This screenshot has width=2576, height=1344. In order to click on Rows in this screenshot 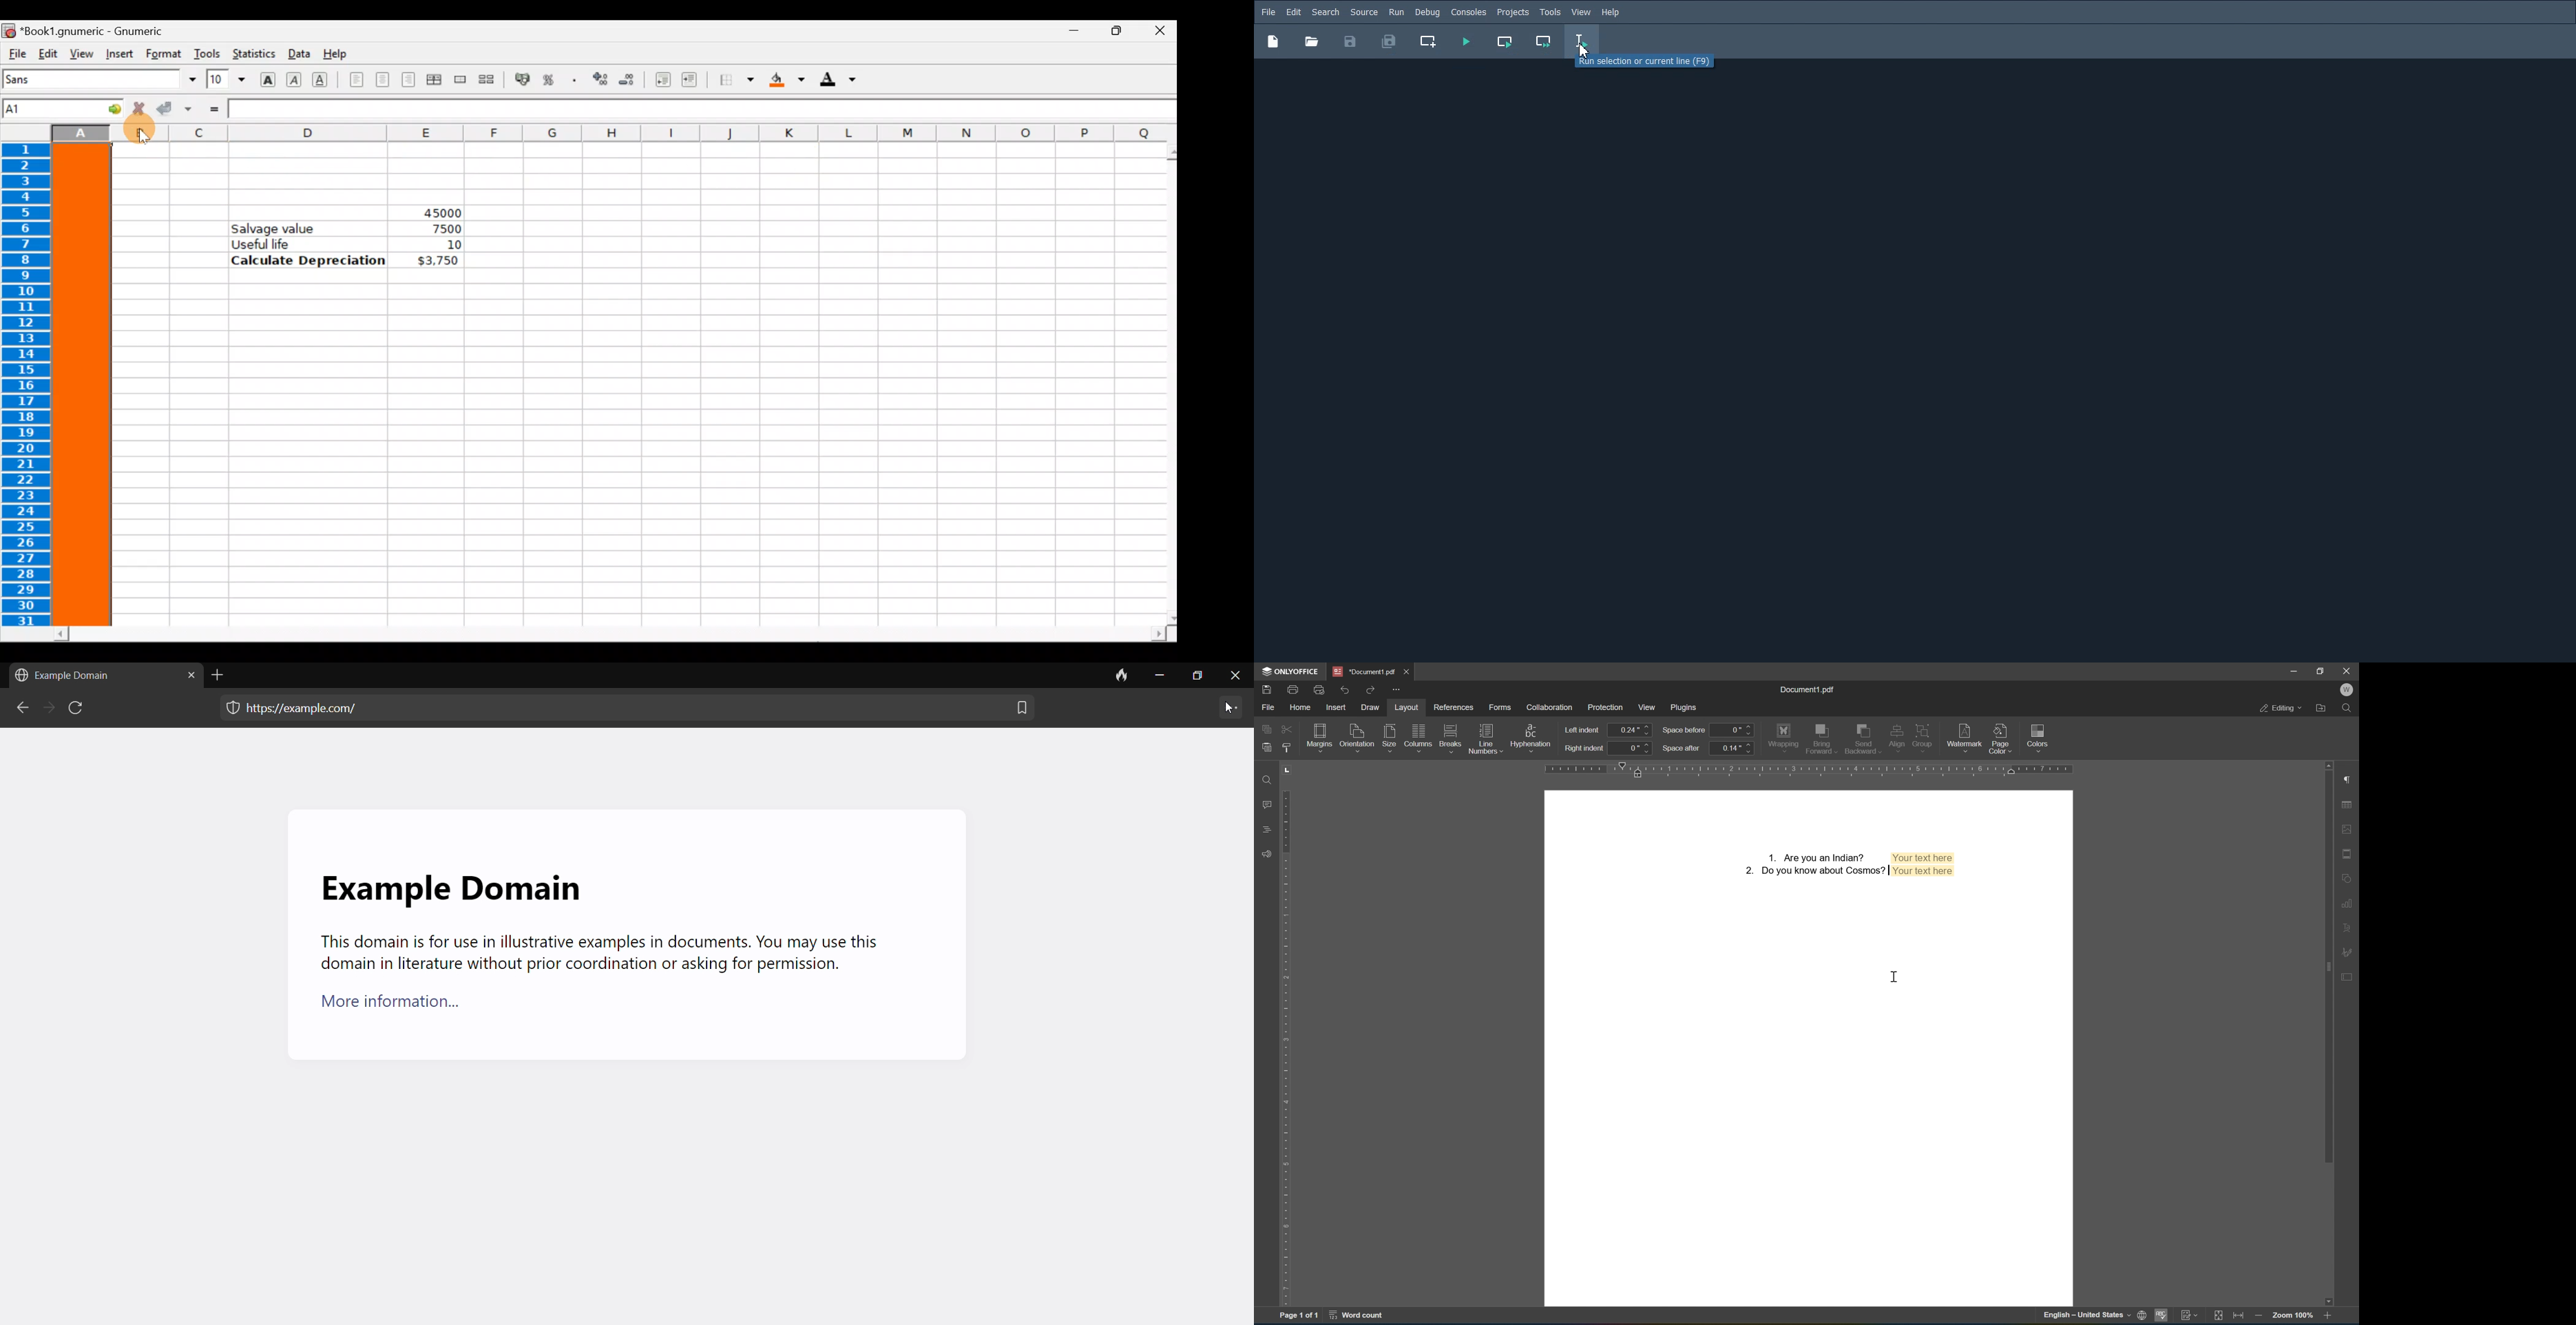, I will do `click(29, 386)`.